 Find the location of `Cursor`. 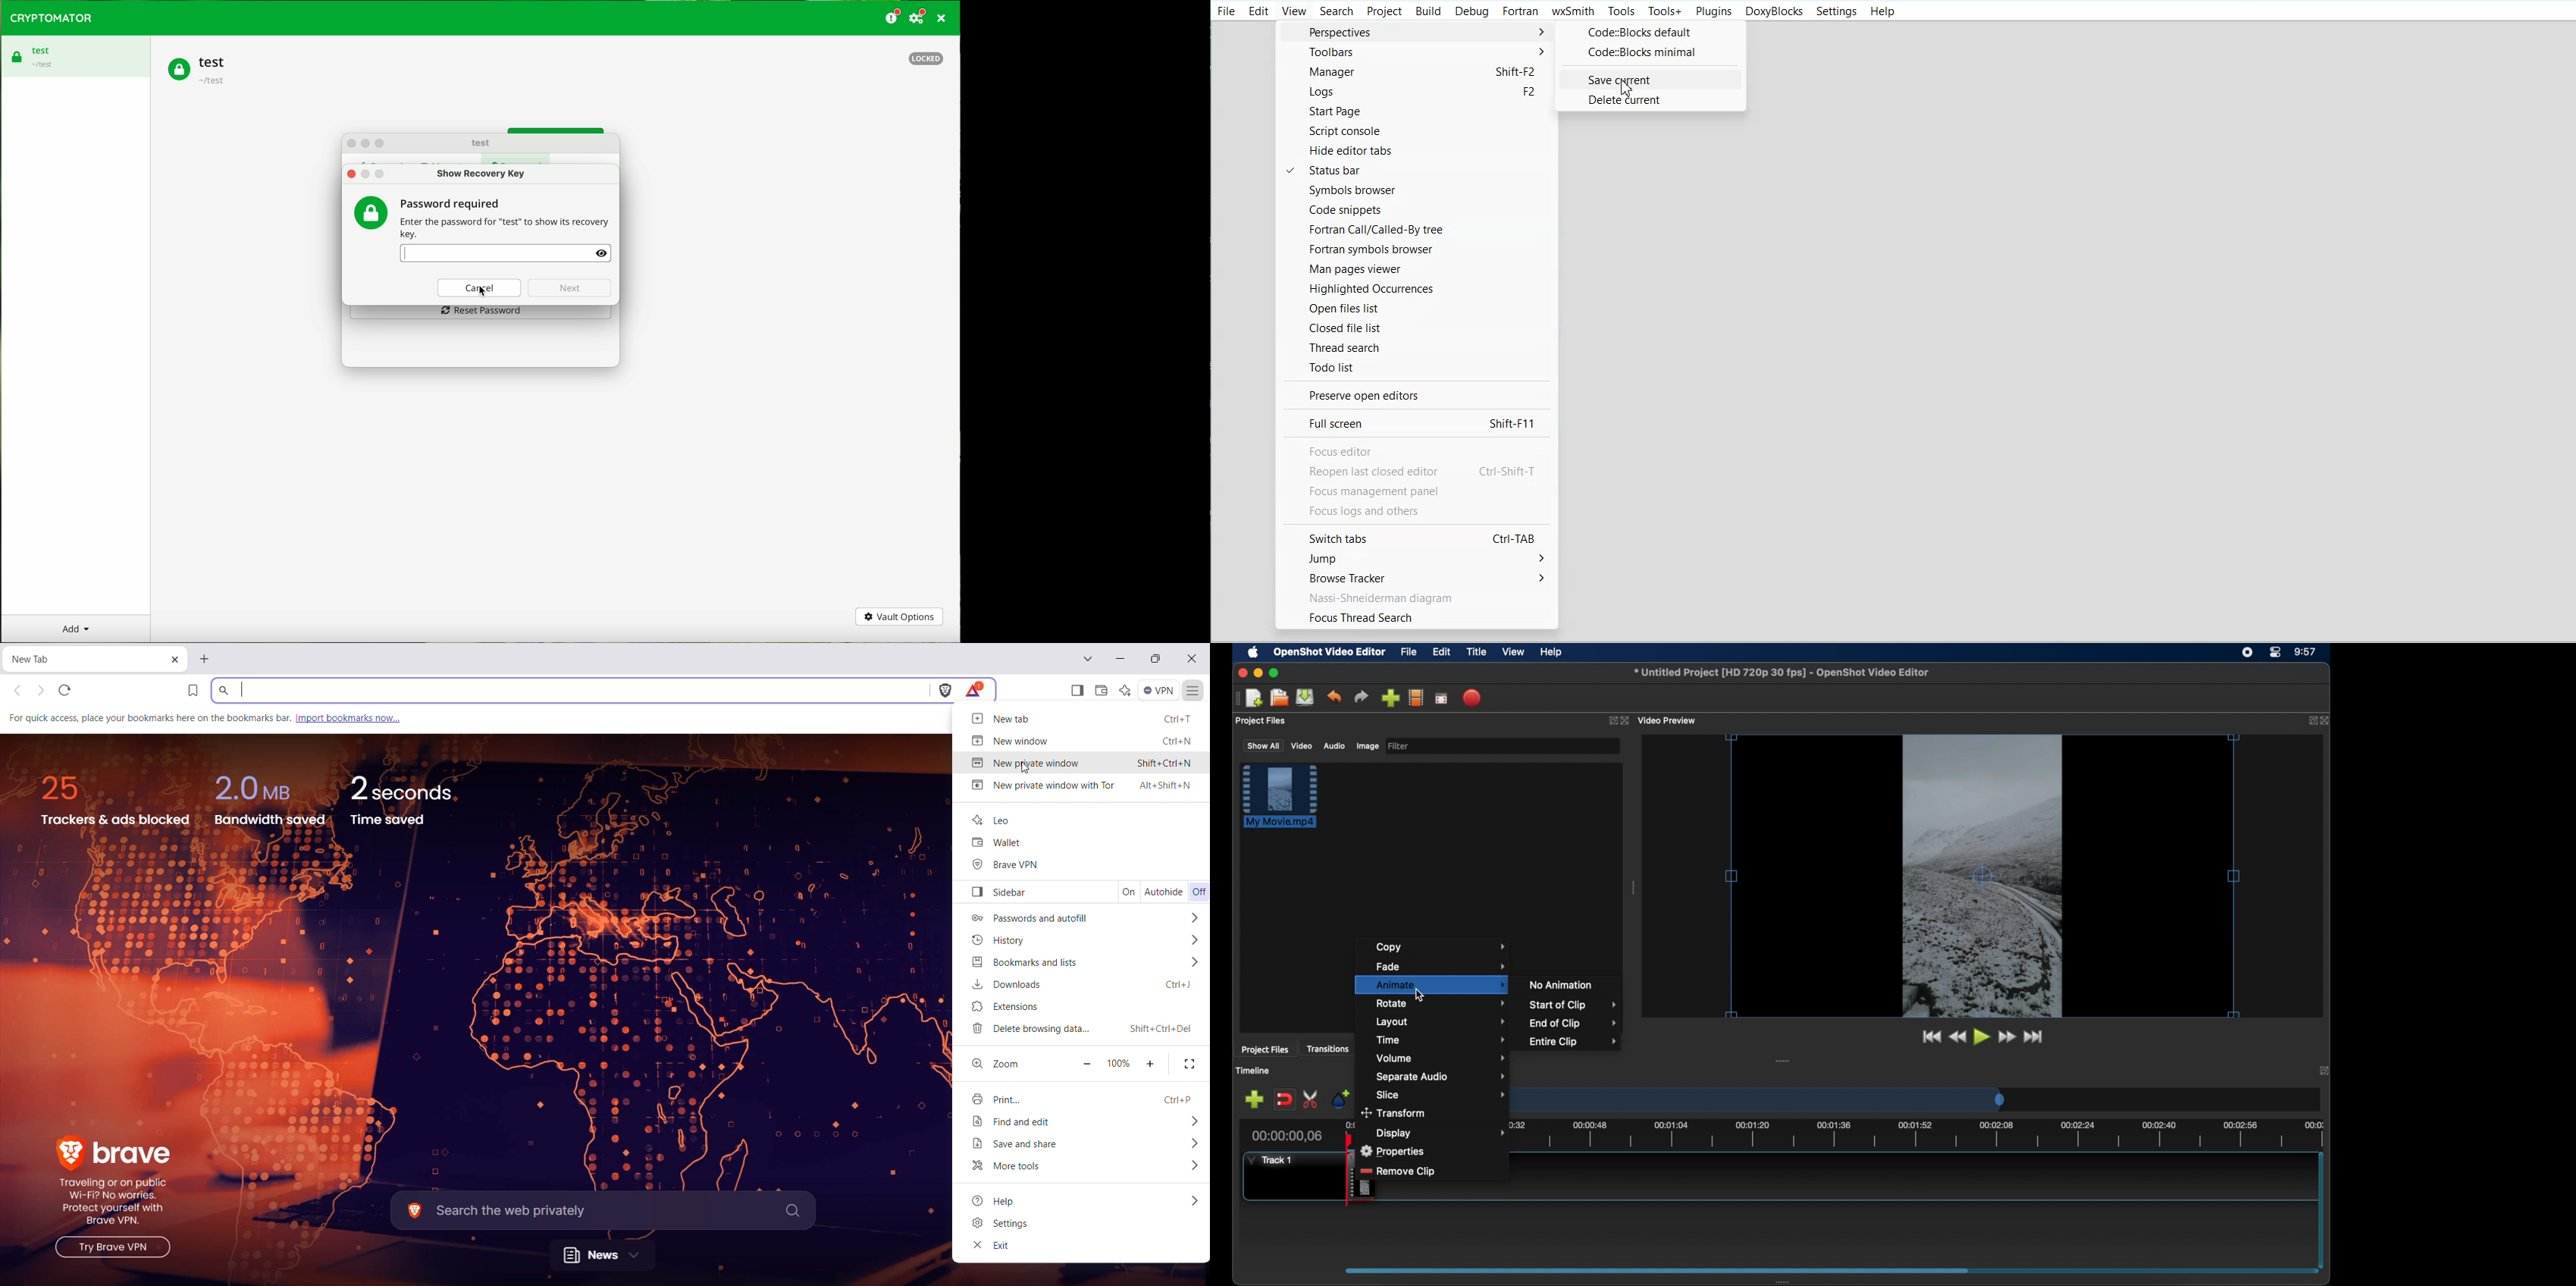

Cursor is located at coordinates (1628, 87).